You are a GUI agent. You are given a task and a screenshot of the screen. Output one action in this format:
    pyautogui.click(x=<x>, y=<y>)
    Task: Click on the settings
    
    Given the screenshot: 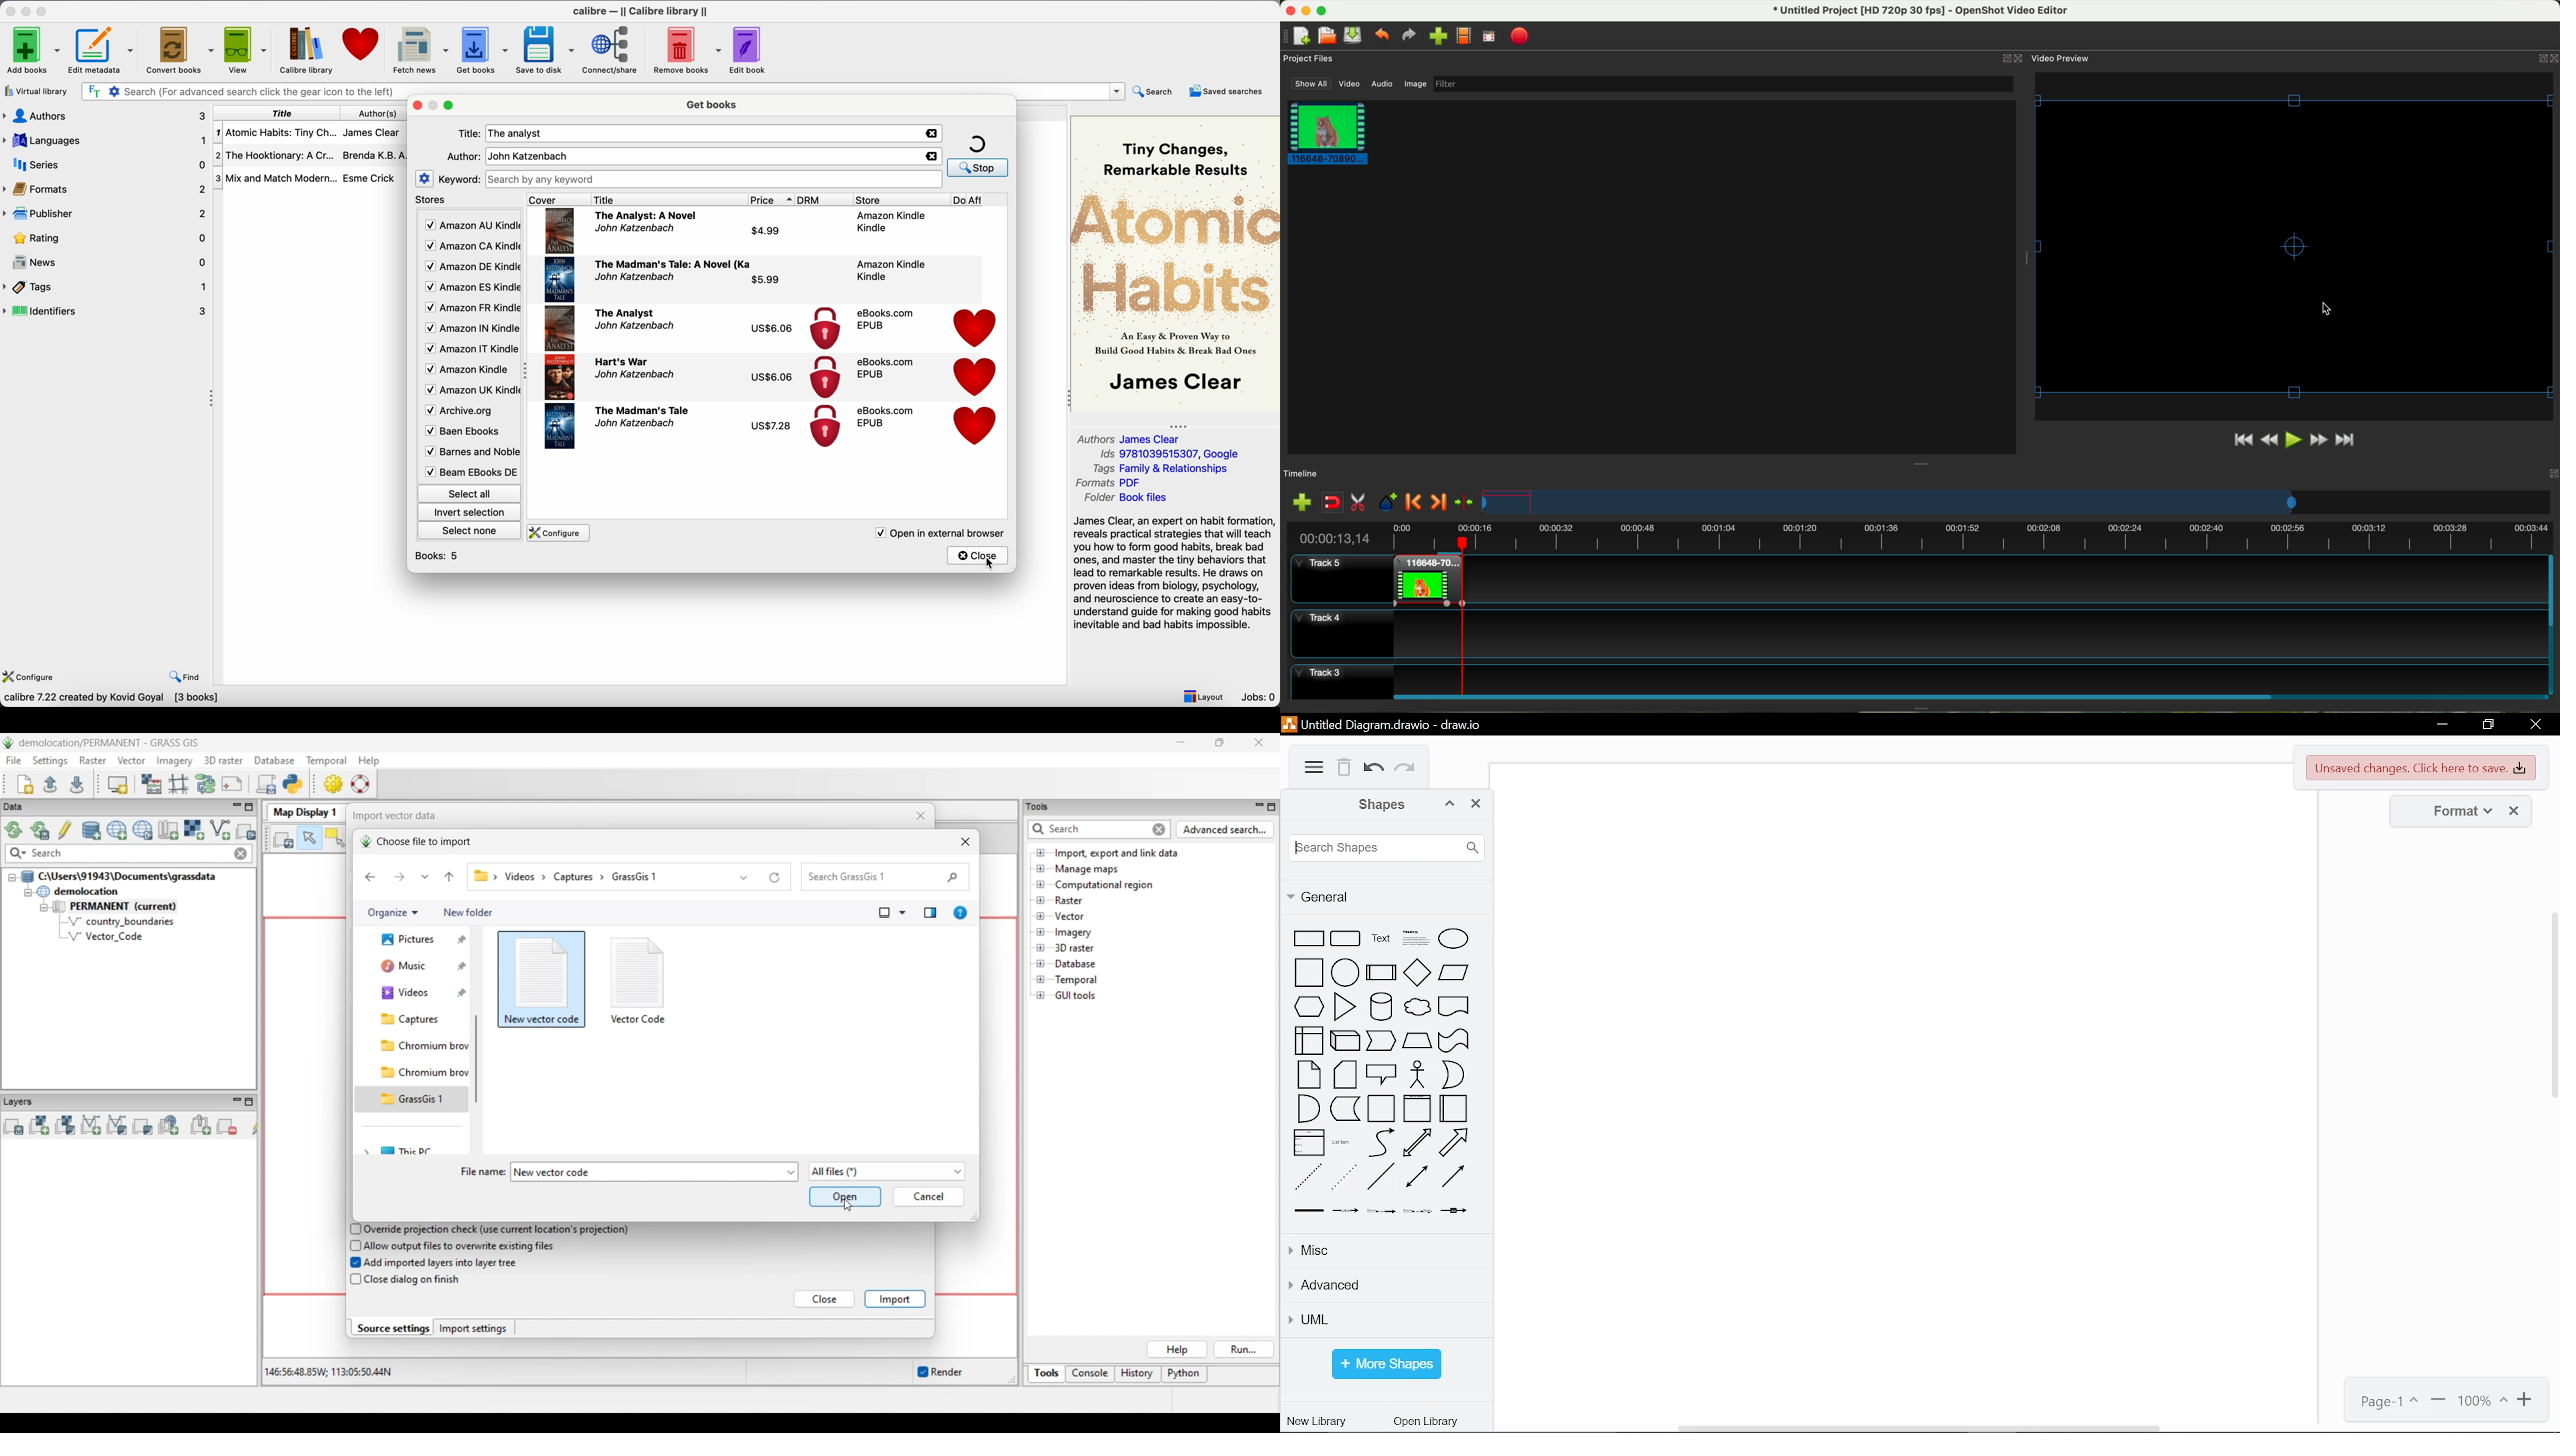 What is the action you would take?
    pyautogui.click(x=424, y=178)
    